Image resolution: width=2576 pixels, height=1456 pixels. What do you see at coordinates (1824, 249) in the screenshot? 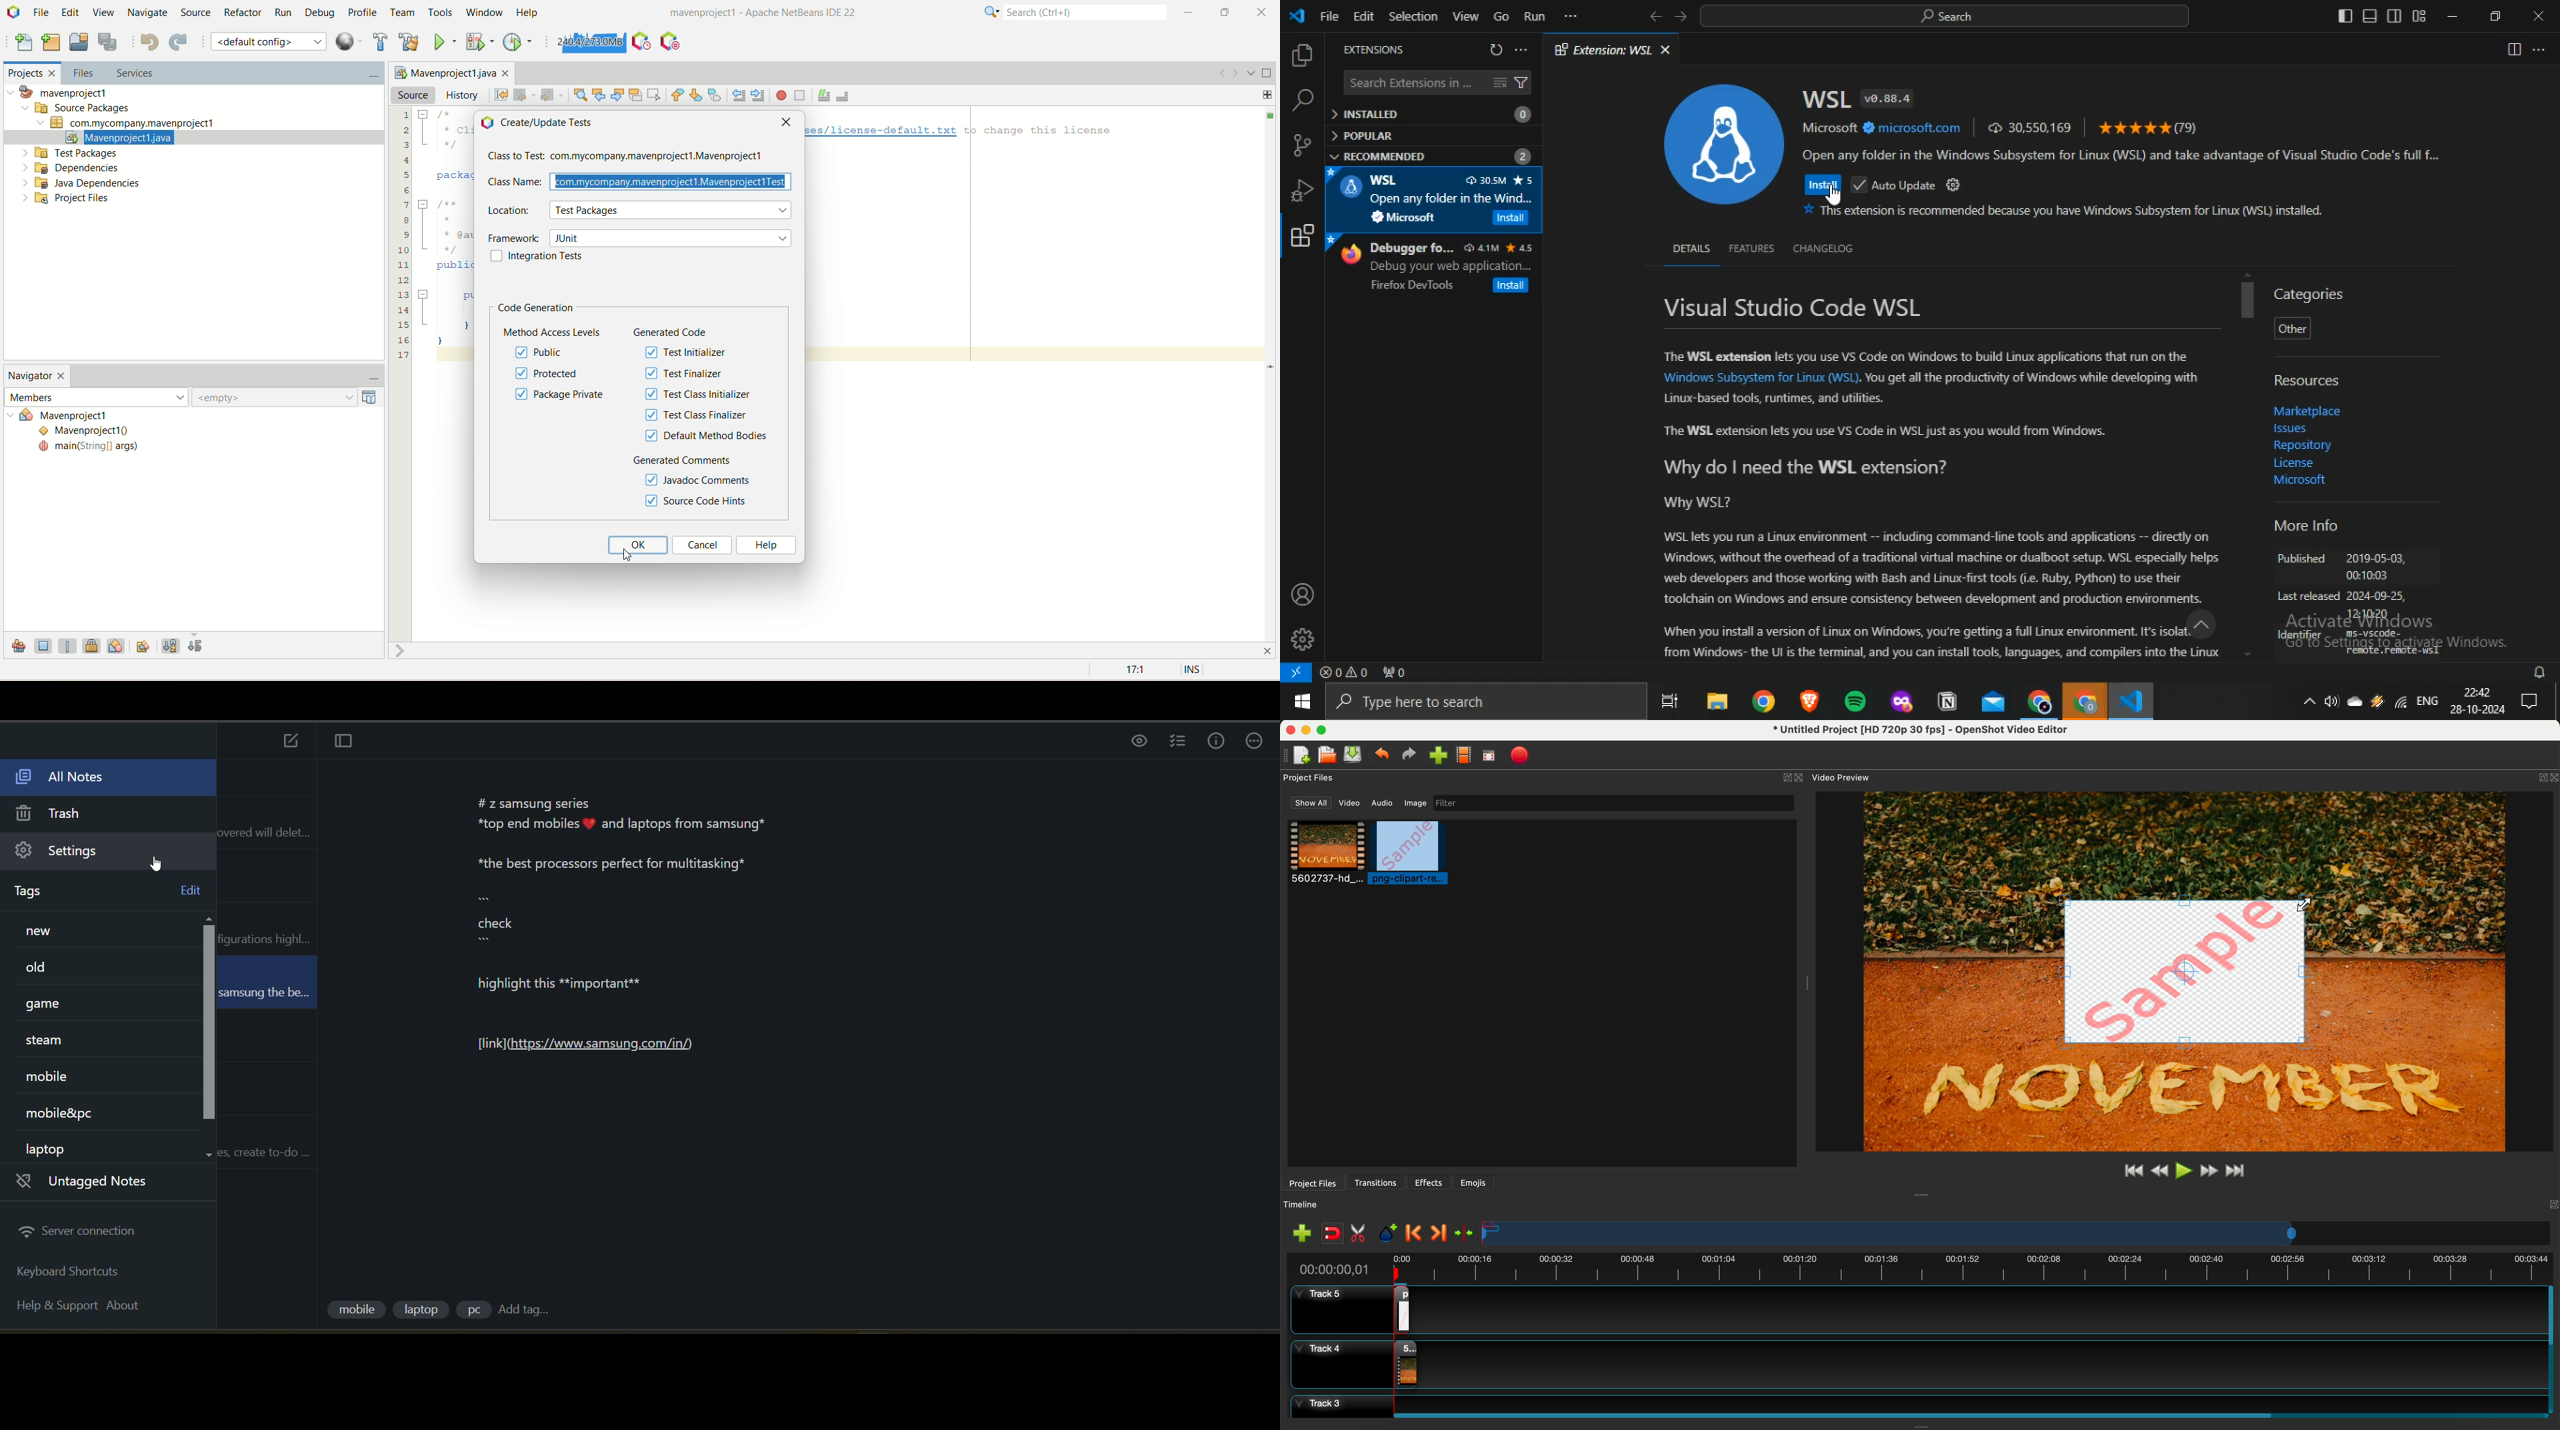
I see `CHANGELOG` at bounding box center [1824, 249].